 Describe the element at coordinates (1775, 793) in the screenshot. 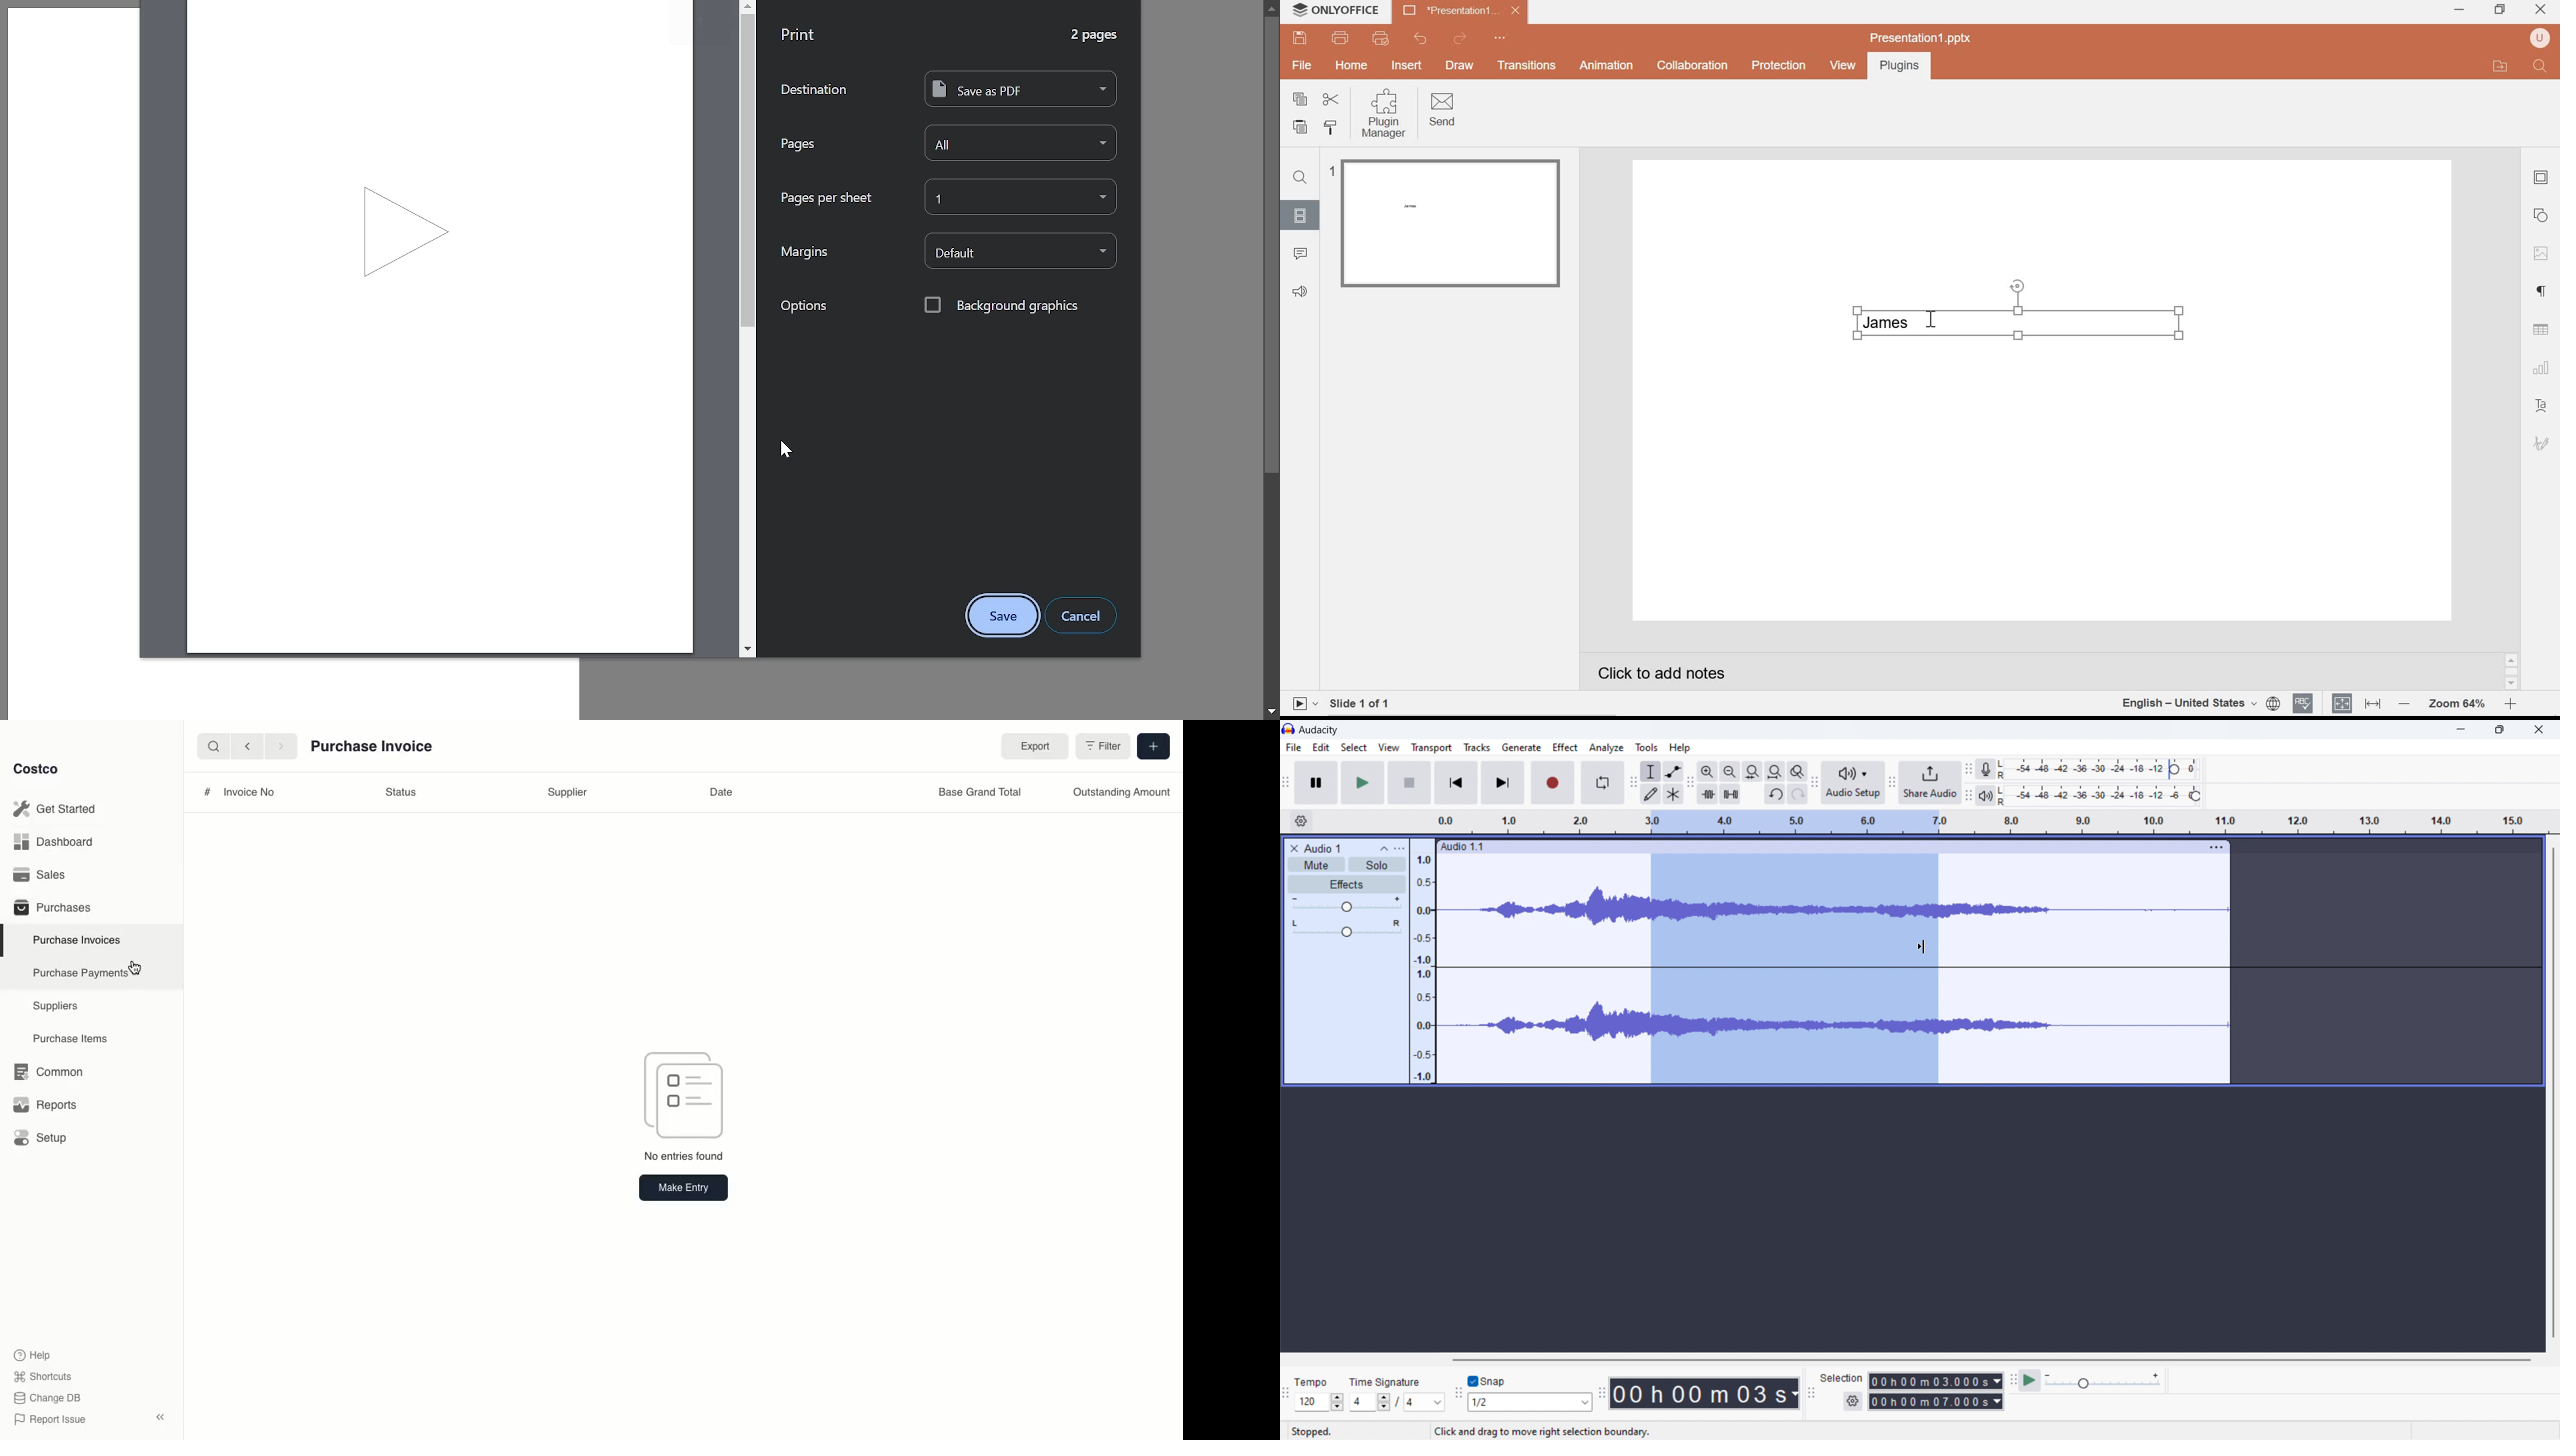

I see `undo` at that location.